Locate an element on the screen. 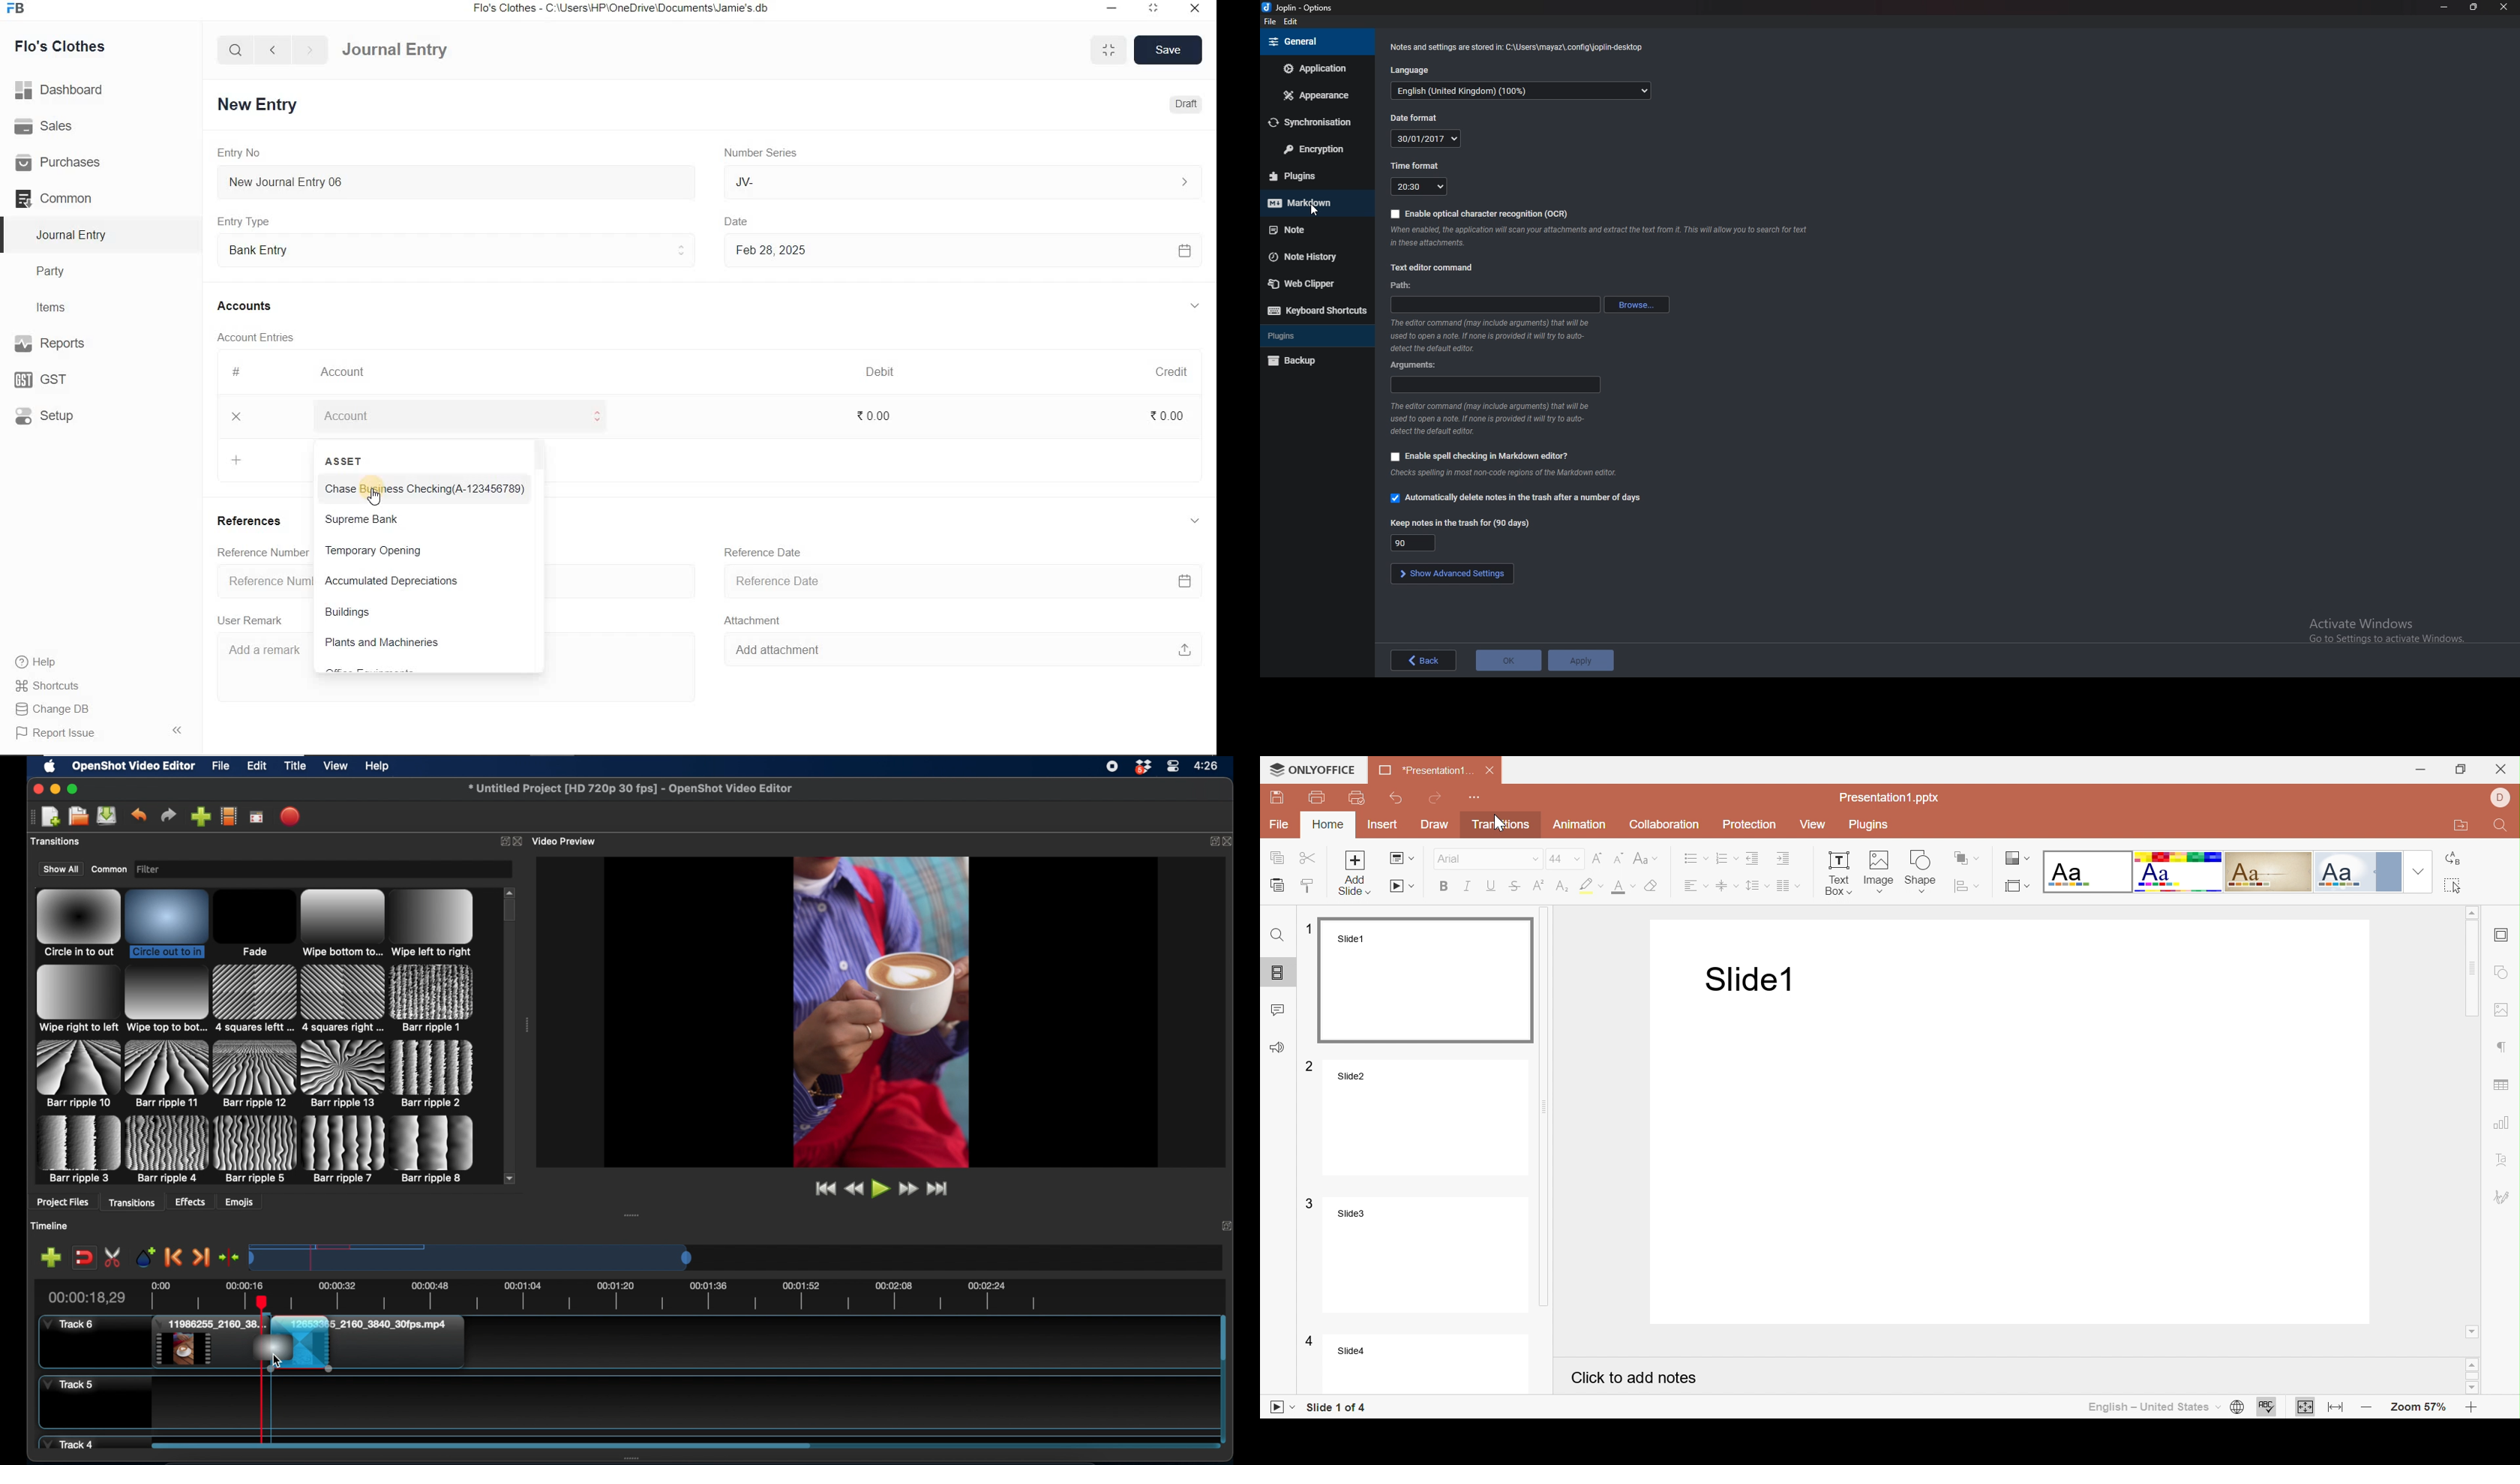  References is located at coordinates (254, 523).